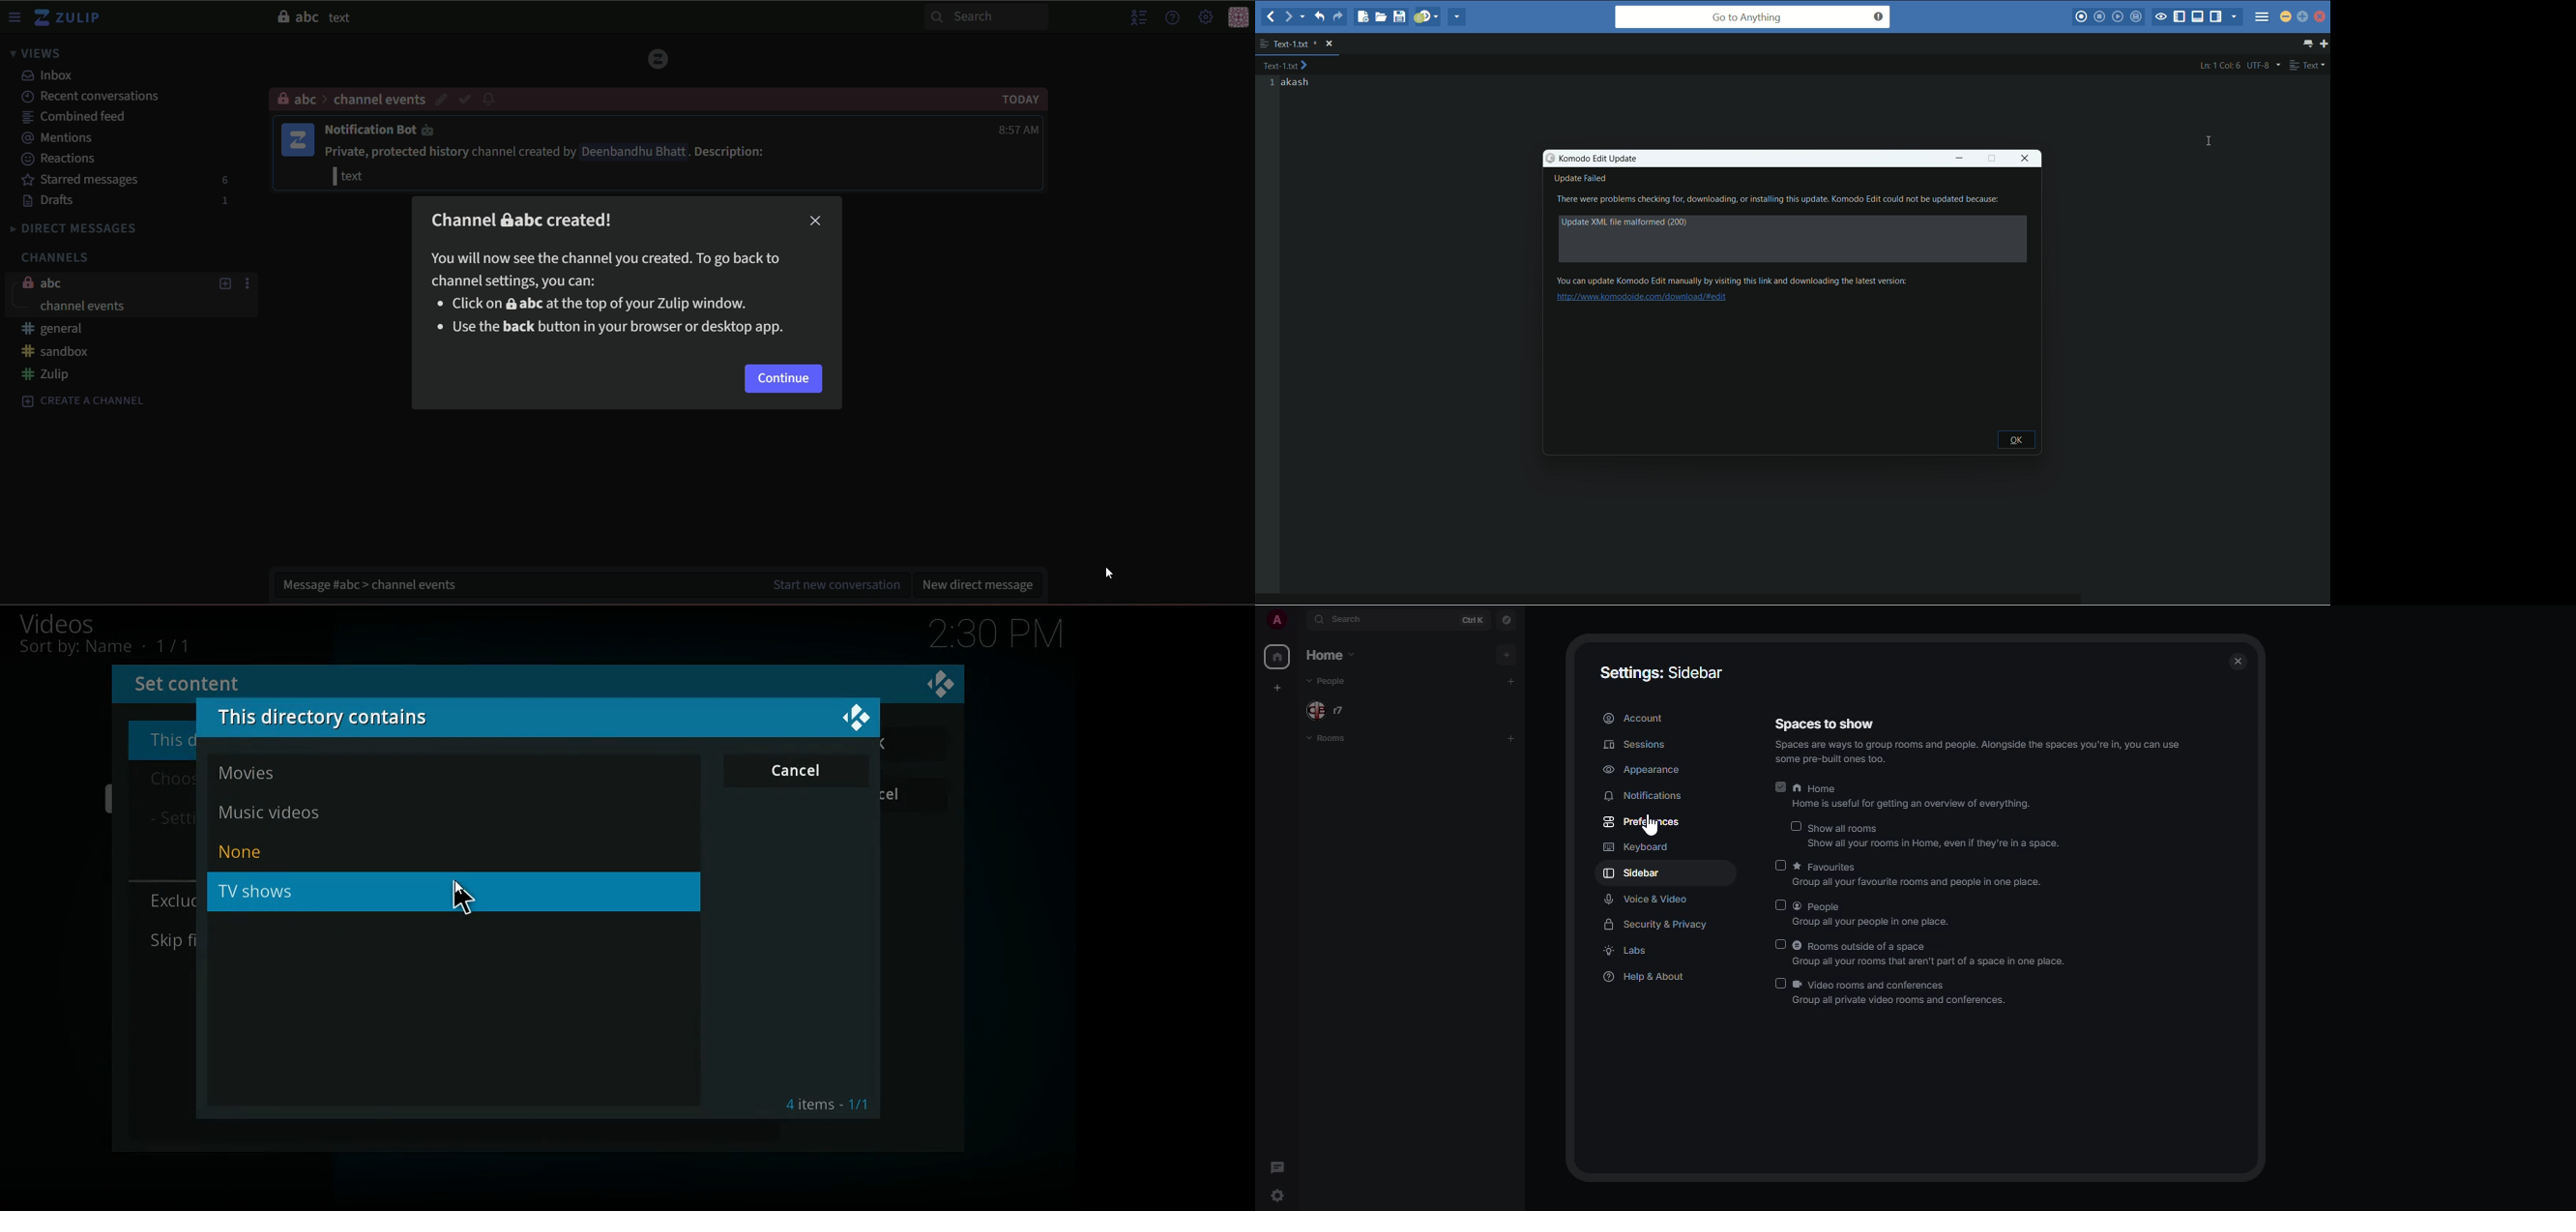 The height and width of the screenshot is (1232, 2576). What do you see at coordinates (105, 647) in the screenshot?
I see `sort by name 1/1` at bounding box center [105, 647].